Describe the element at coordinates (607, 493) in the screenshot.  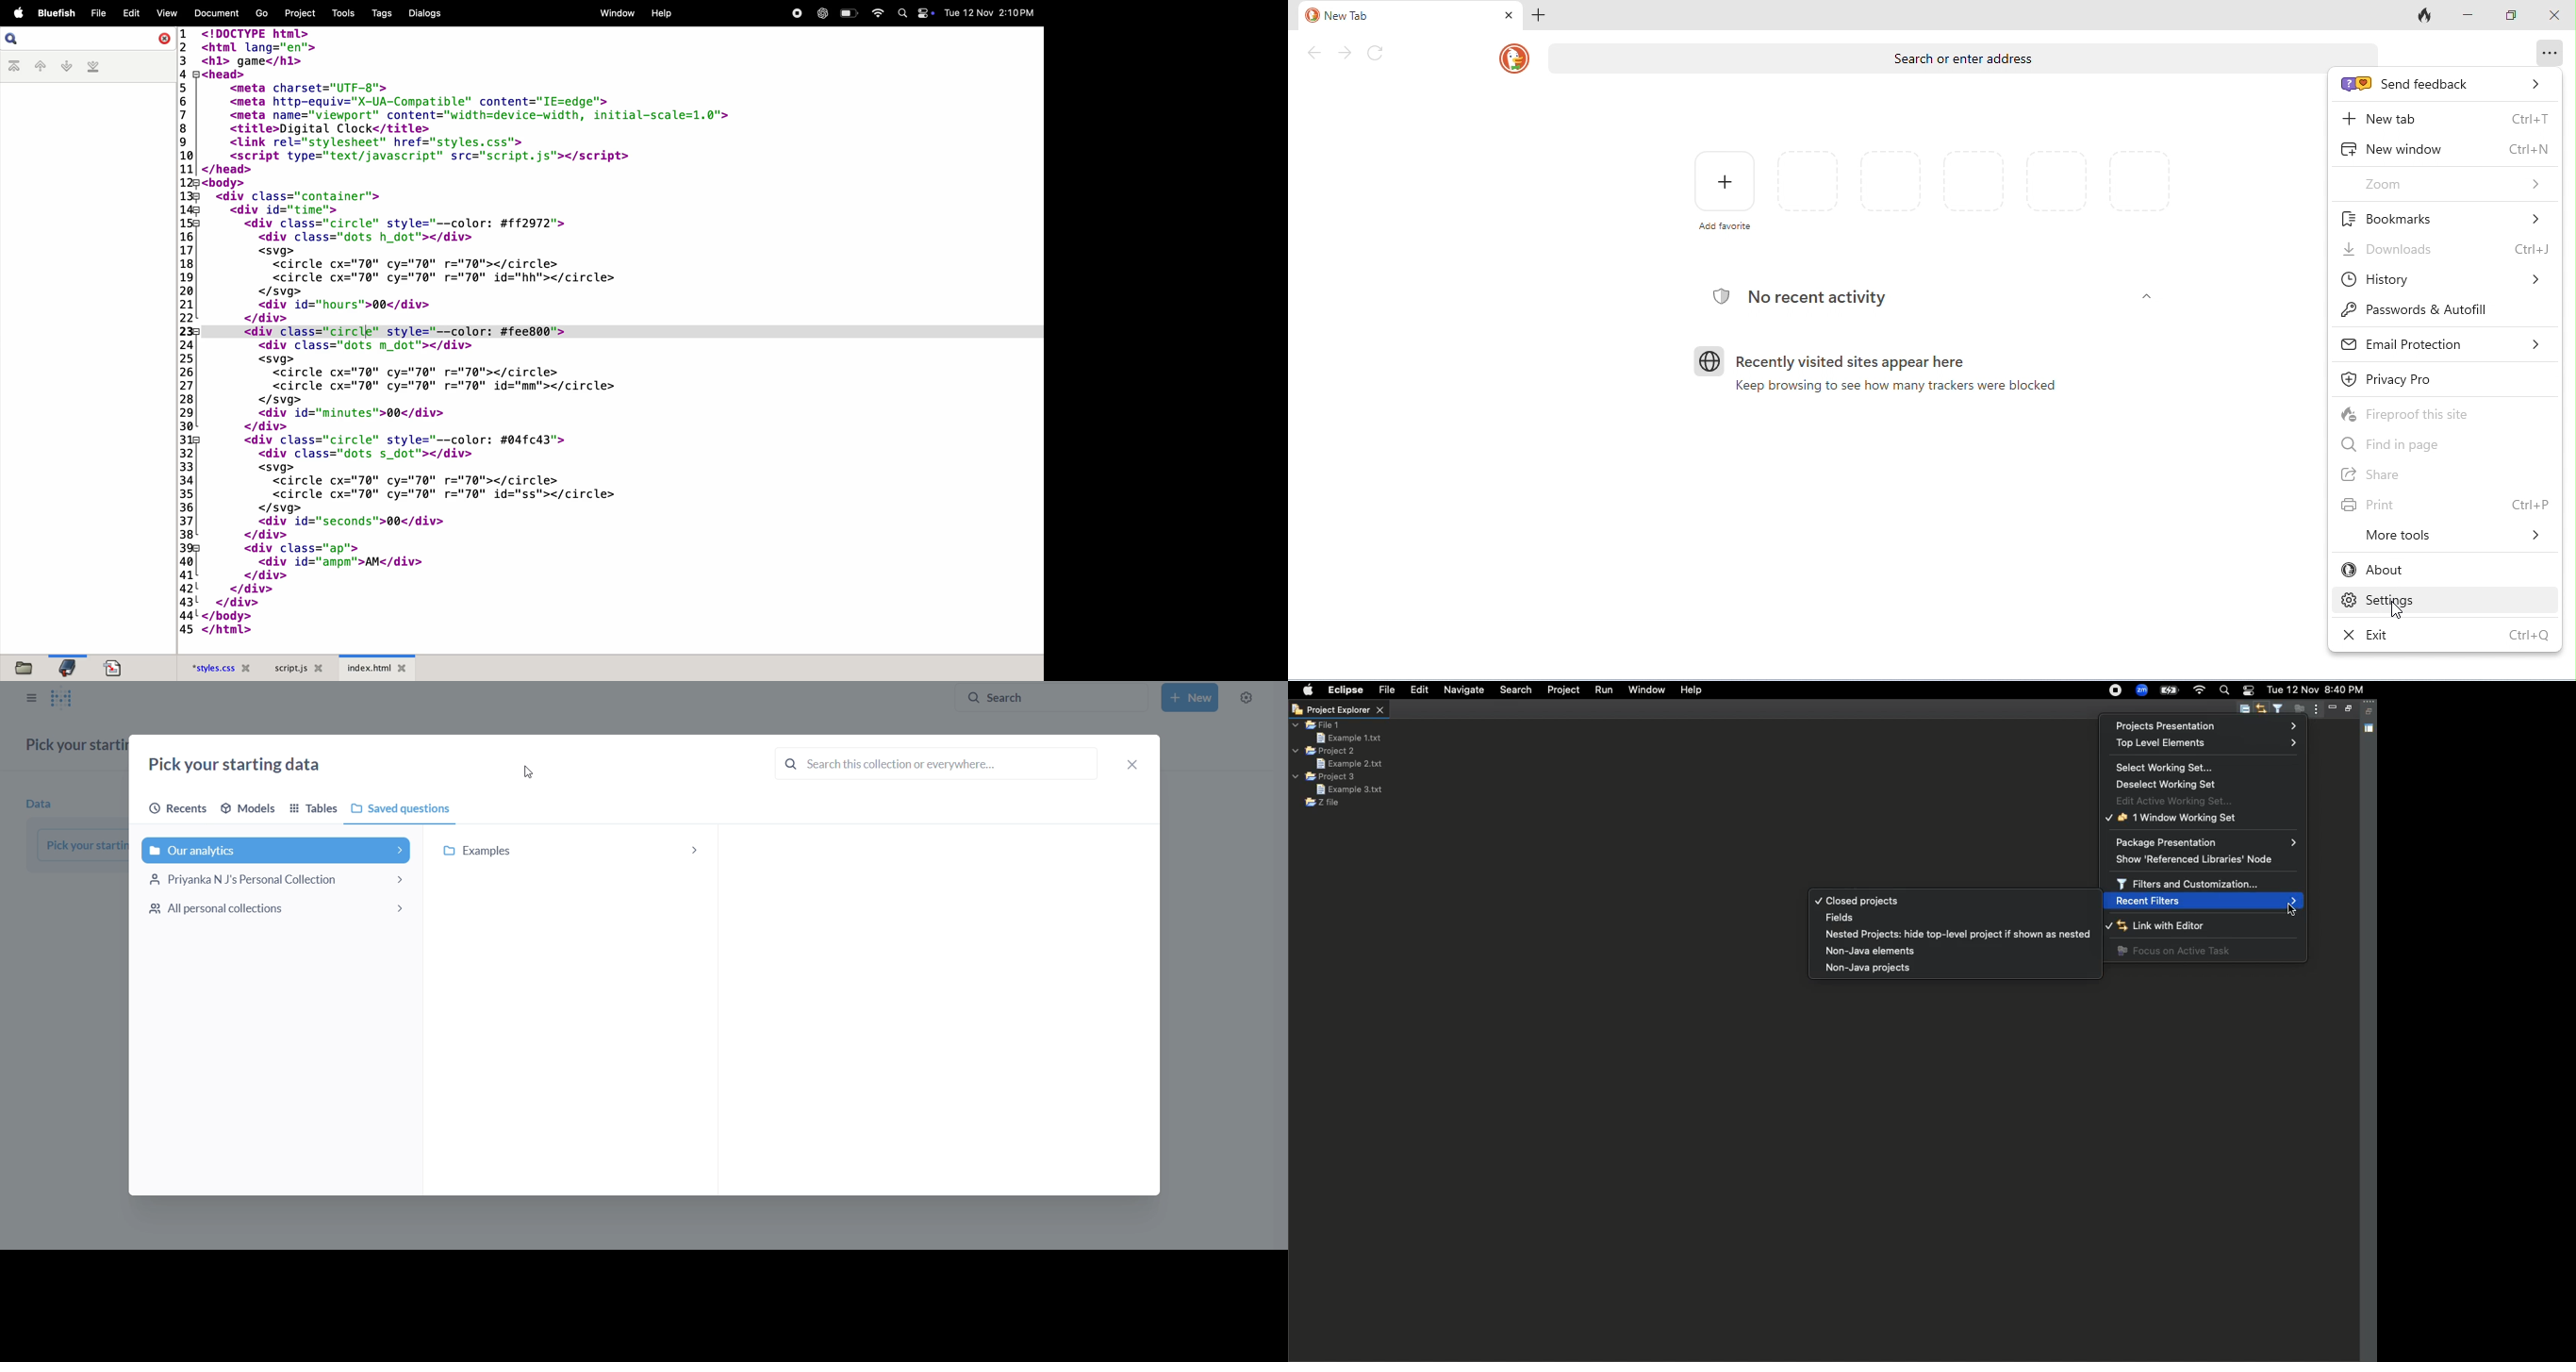
I see `code block` at that location.